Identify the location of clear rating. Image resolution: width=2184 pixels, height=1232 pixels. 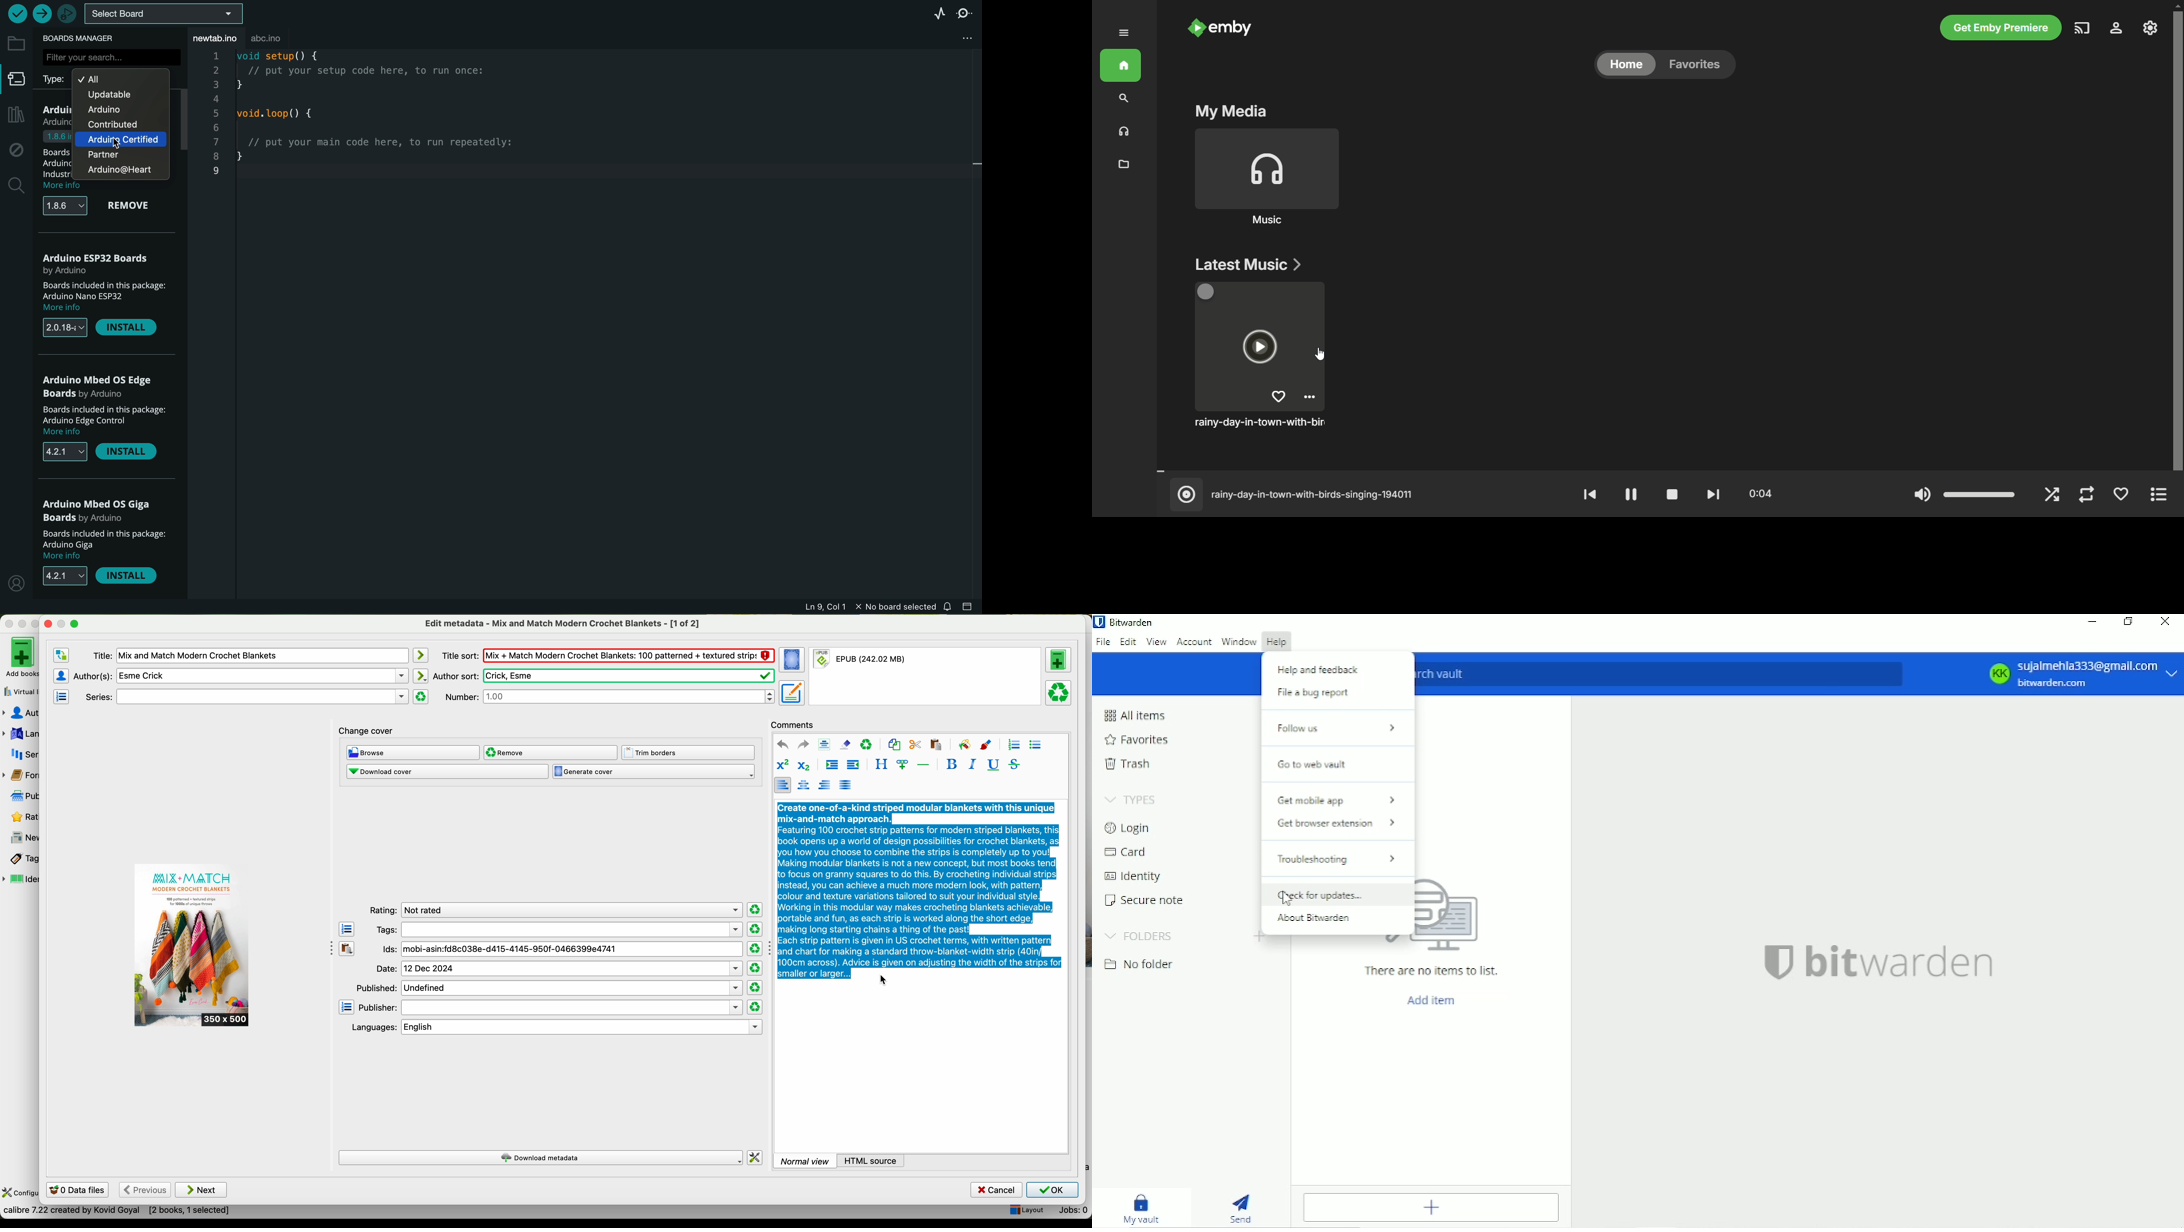
(755, 910).